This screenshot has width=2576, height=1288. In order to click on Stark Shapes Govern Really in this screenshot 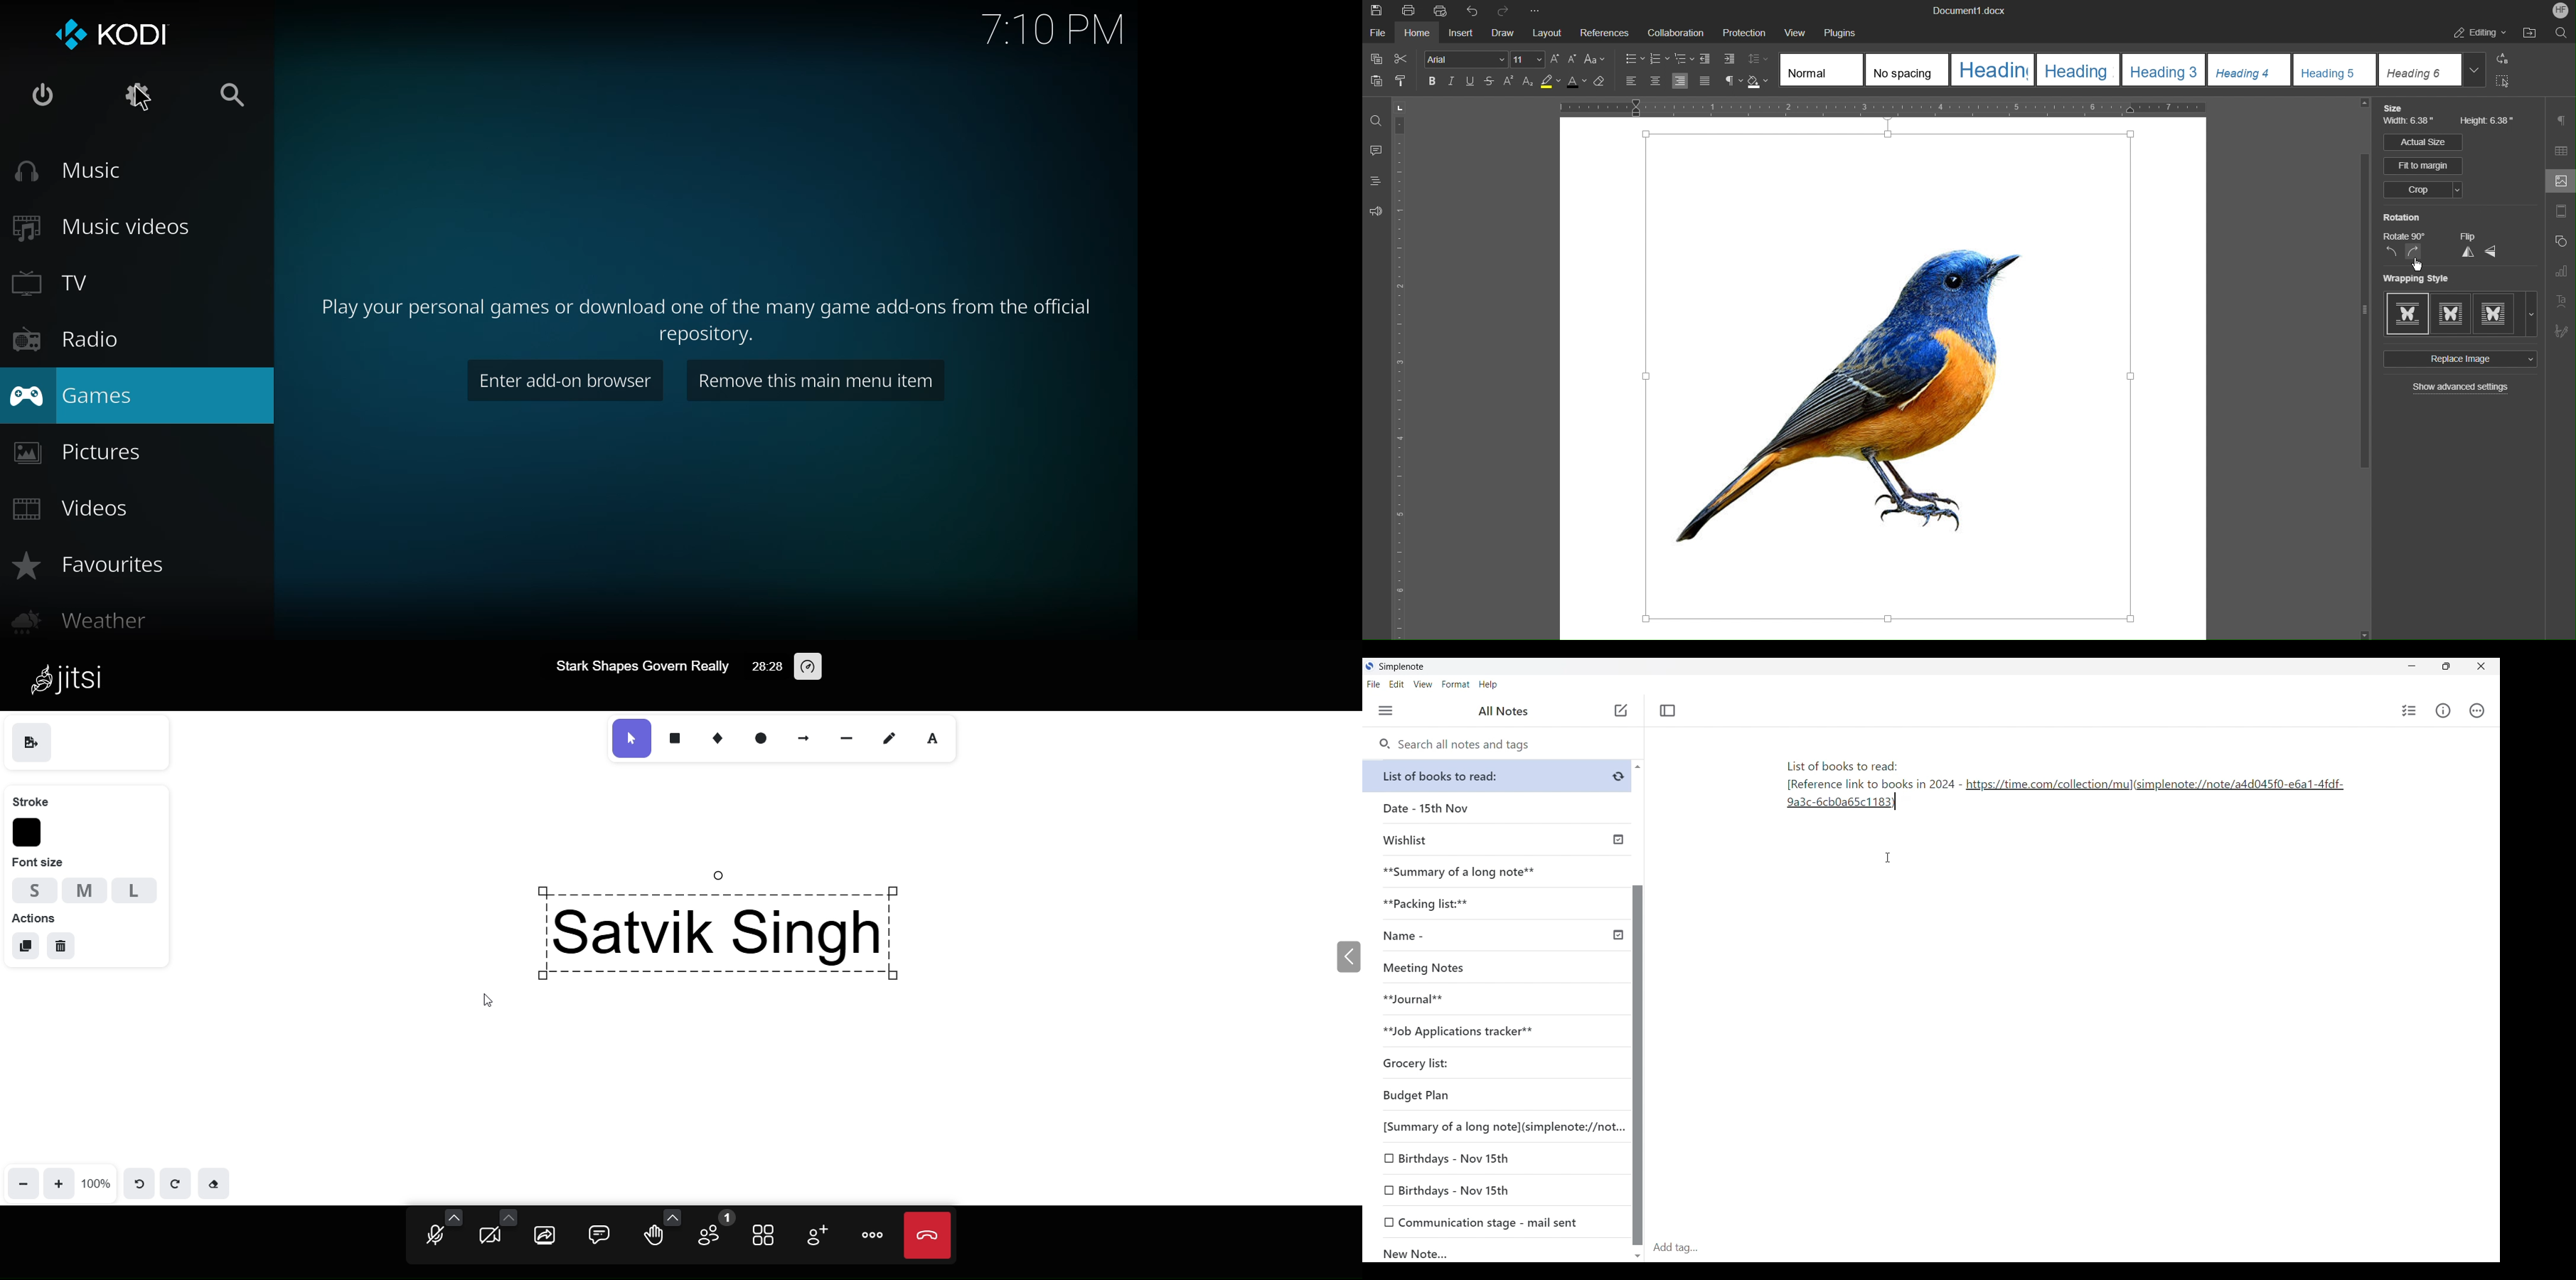, I will do `click(640, 667)`.